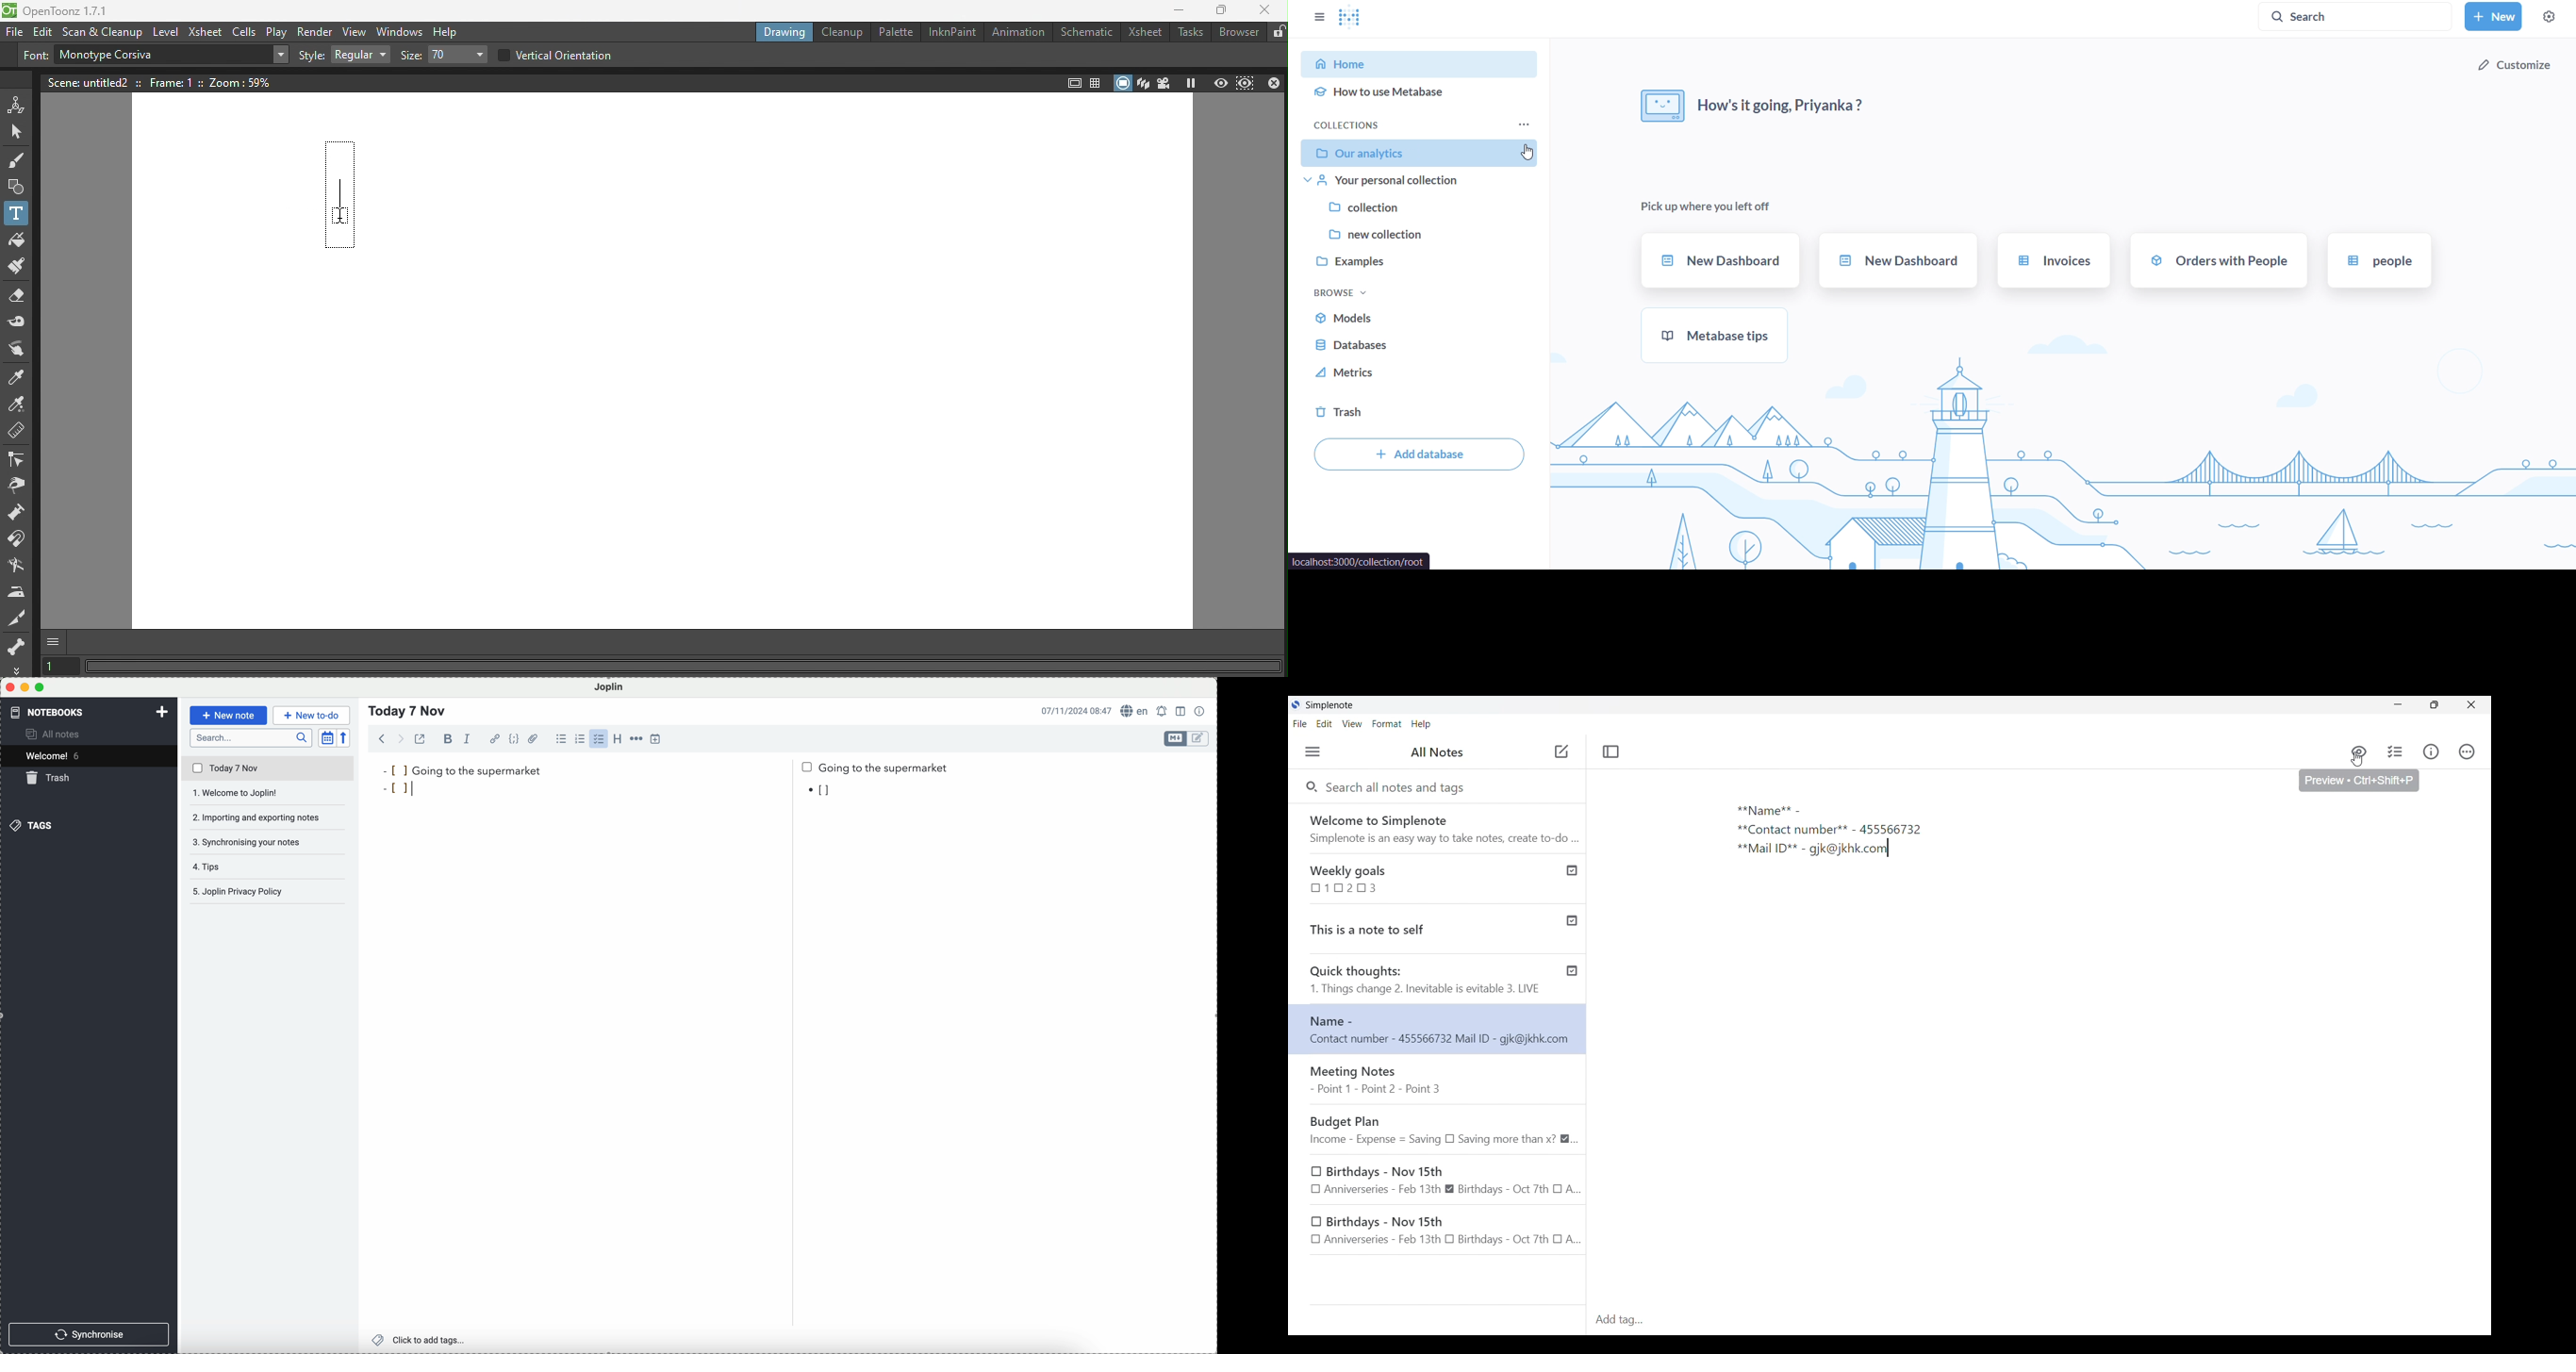  I want to click on heading, so click(618, 738).